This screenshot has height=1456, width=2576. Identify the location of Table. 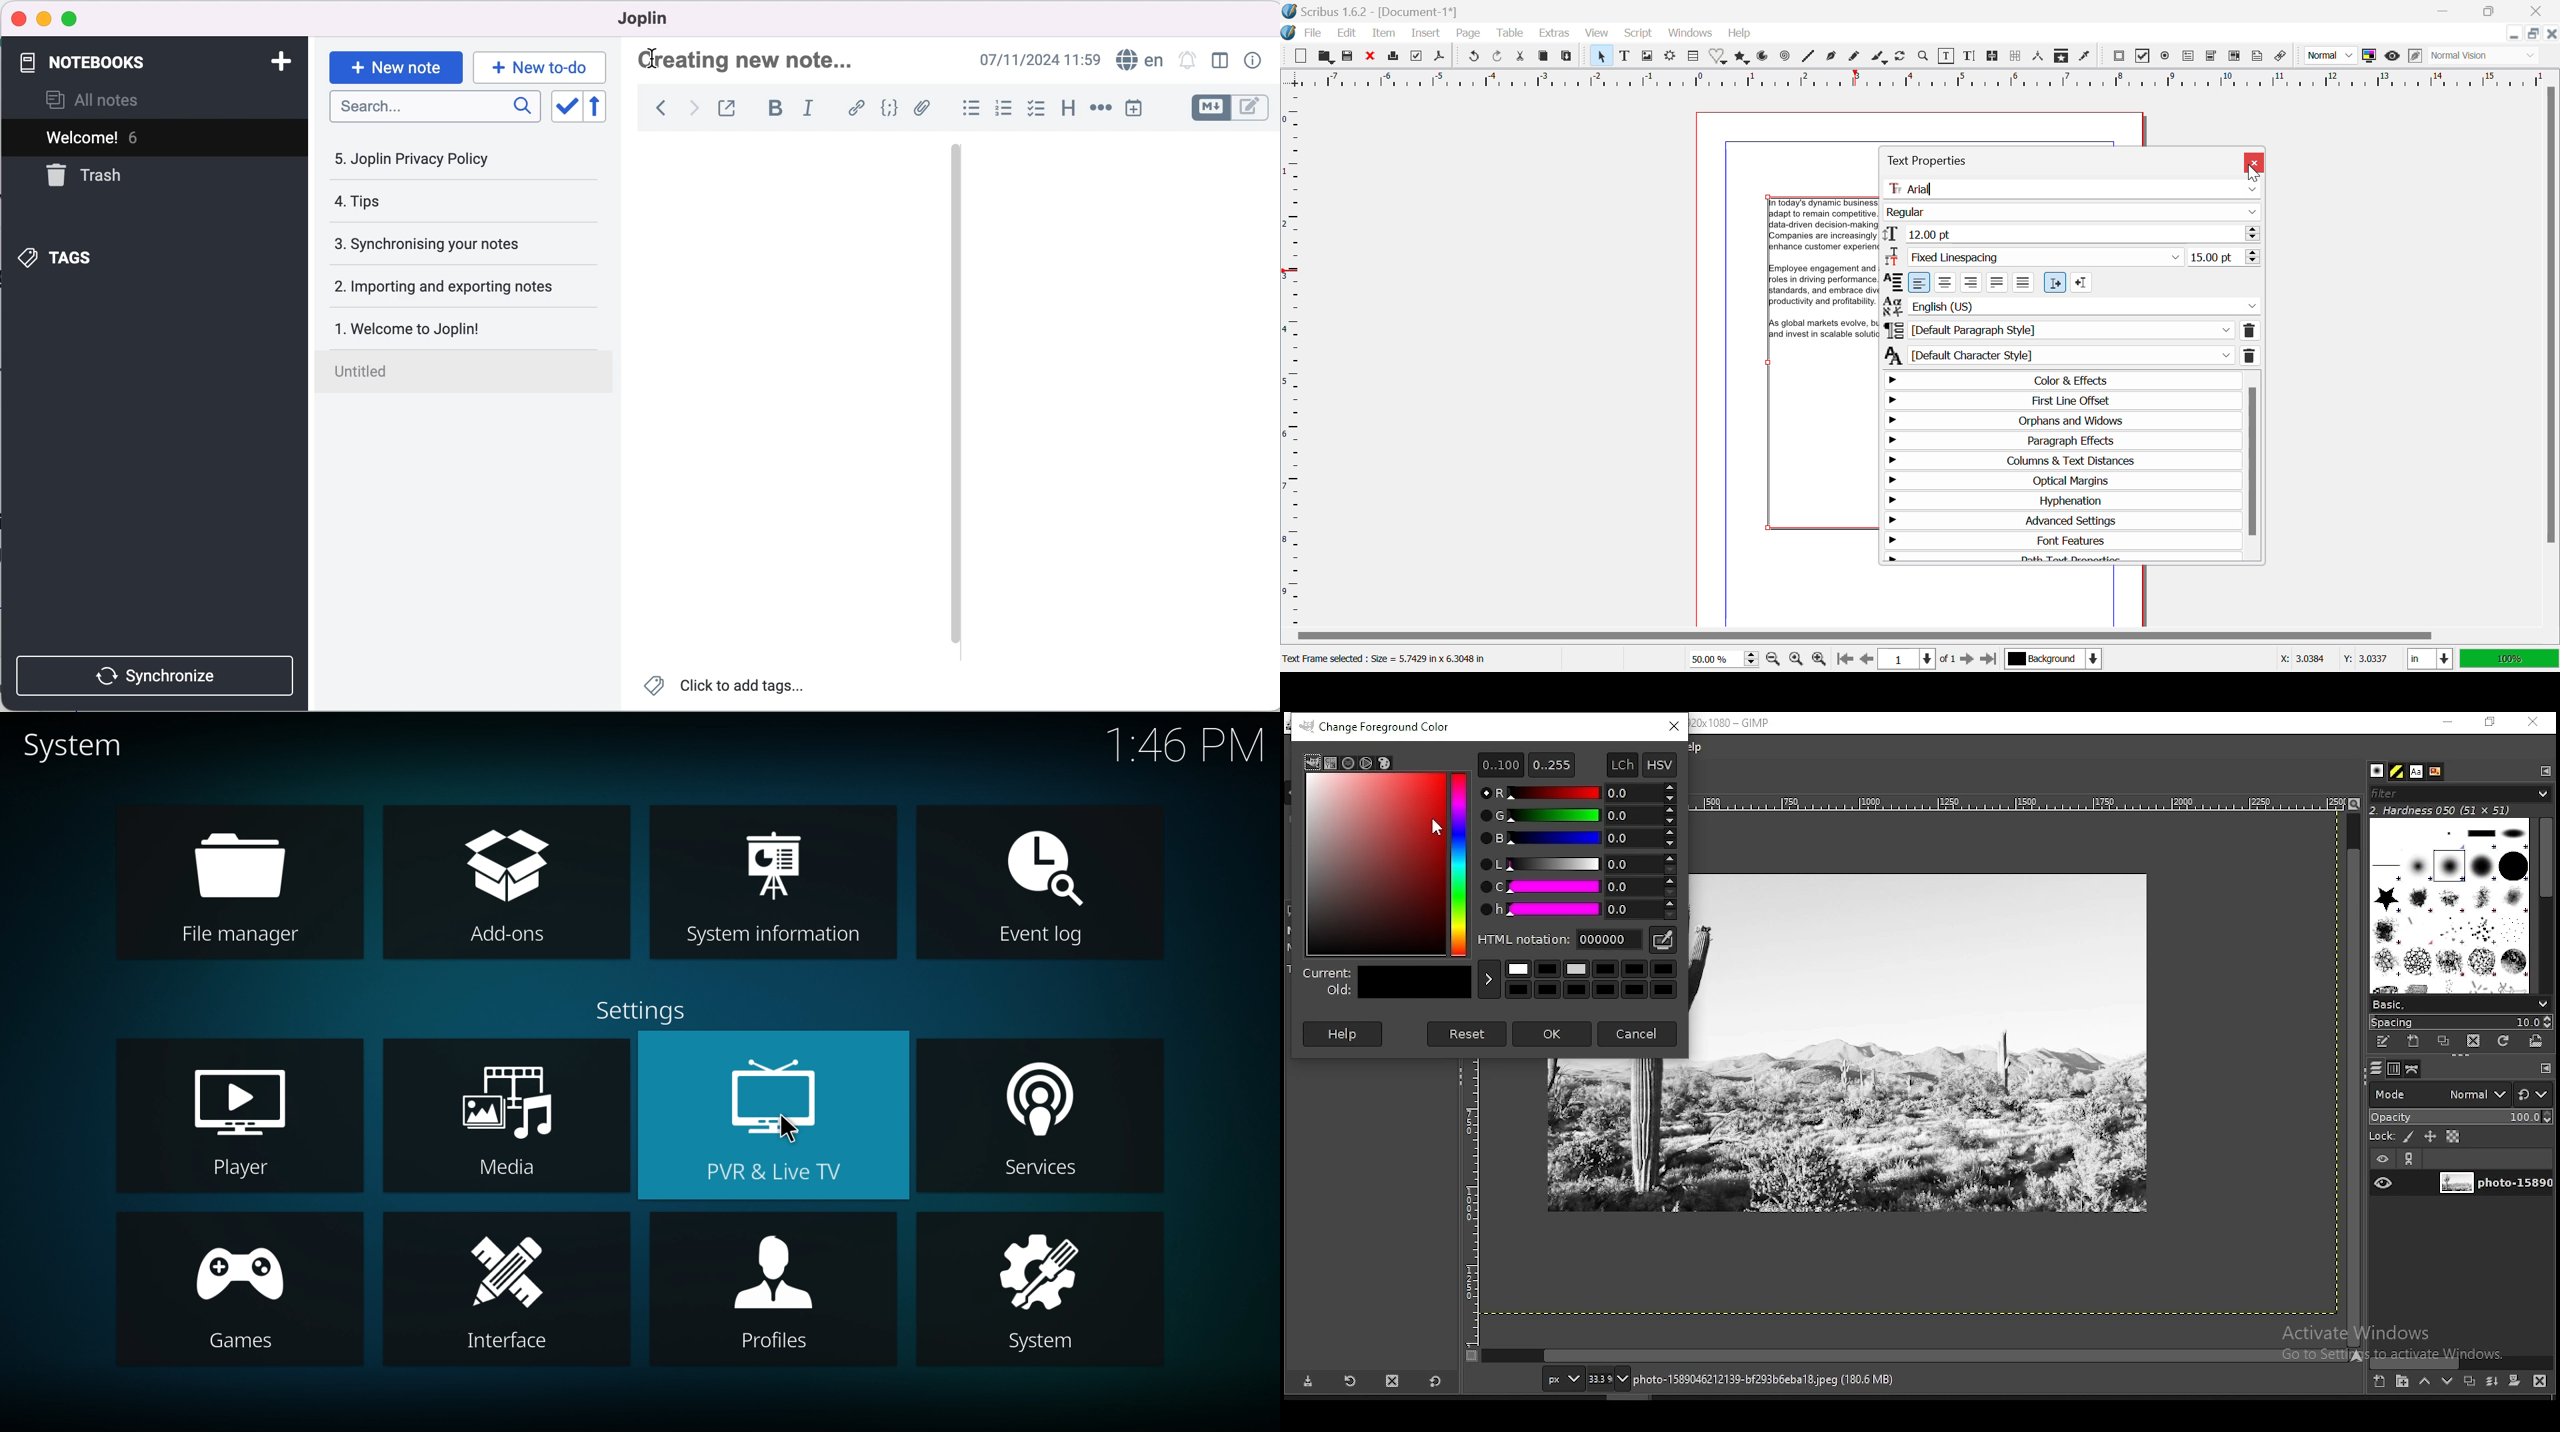
(1511, 34).